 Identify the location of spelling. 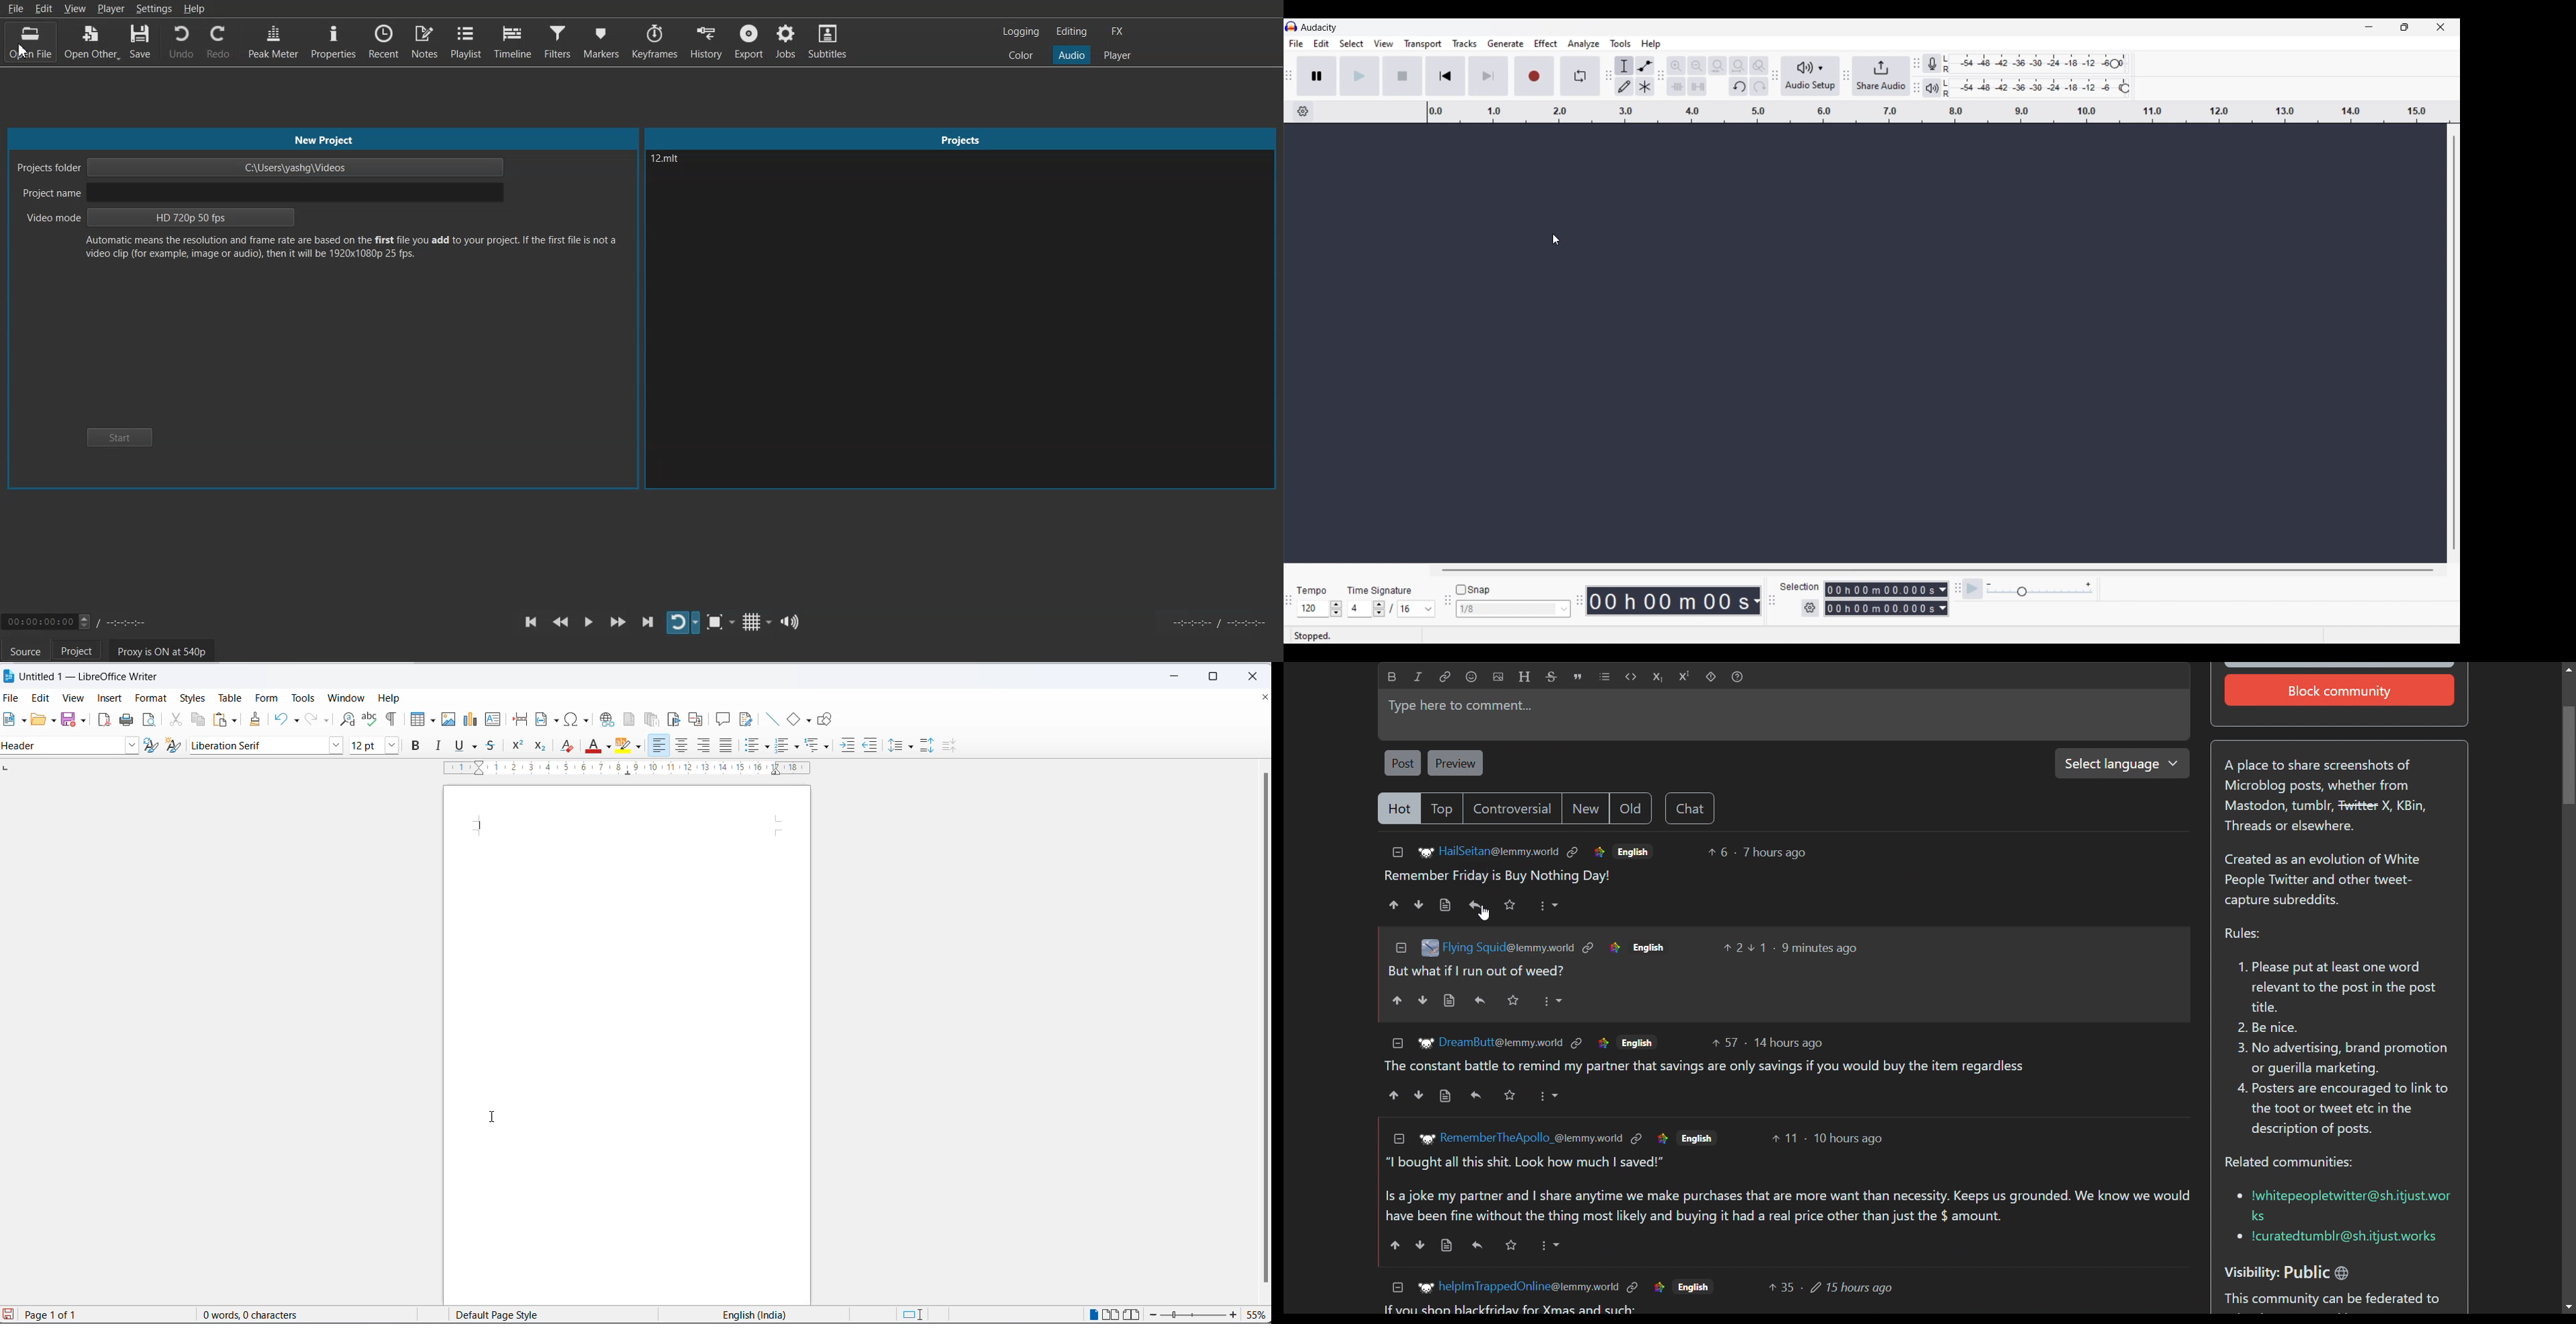
(371, 719).